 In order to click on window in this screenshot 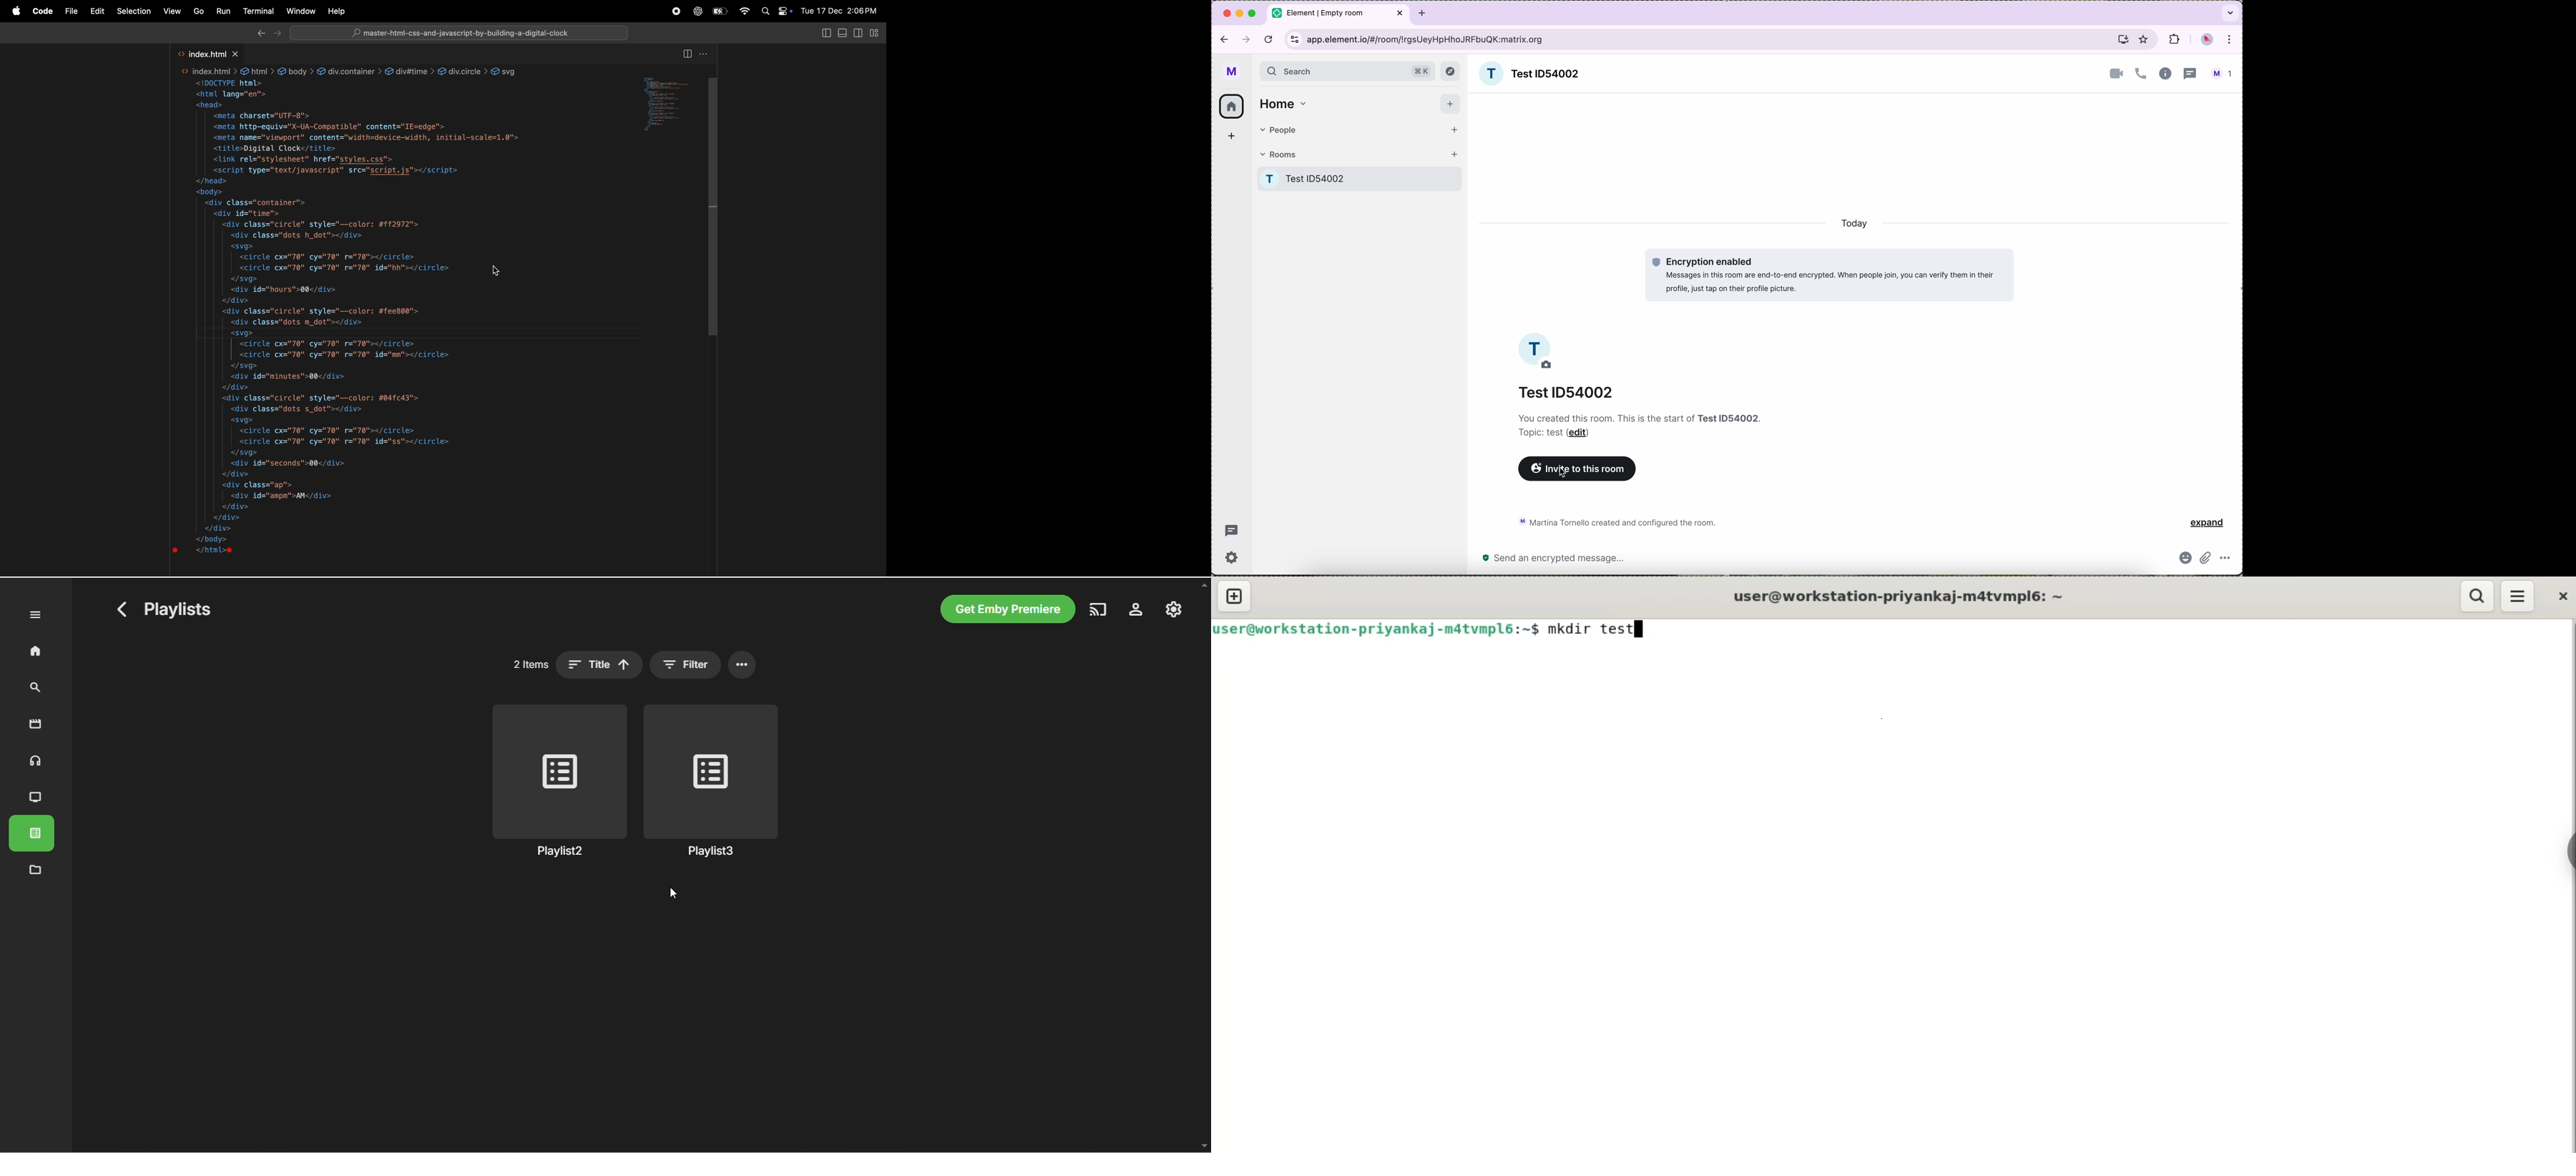, I will do `click(301, 13)`.